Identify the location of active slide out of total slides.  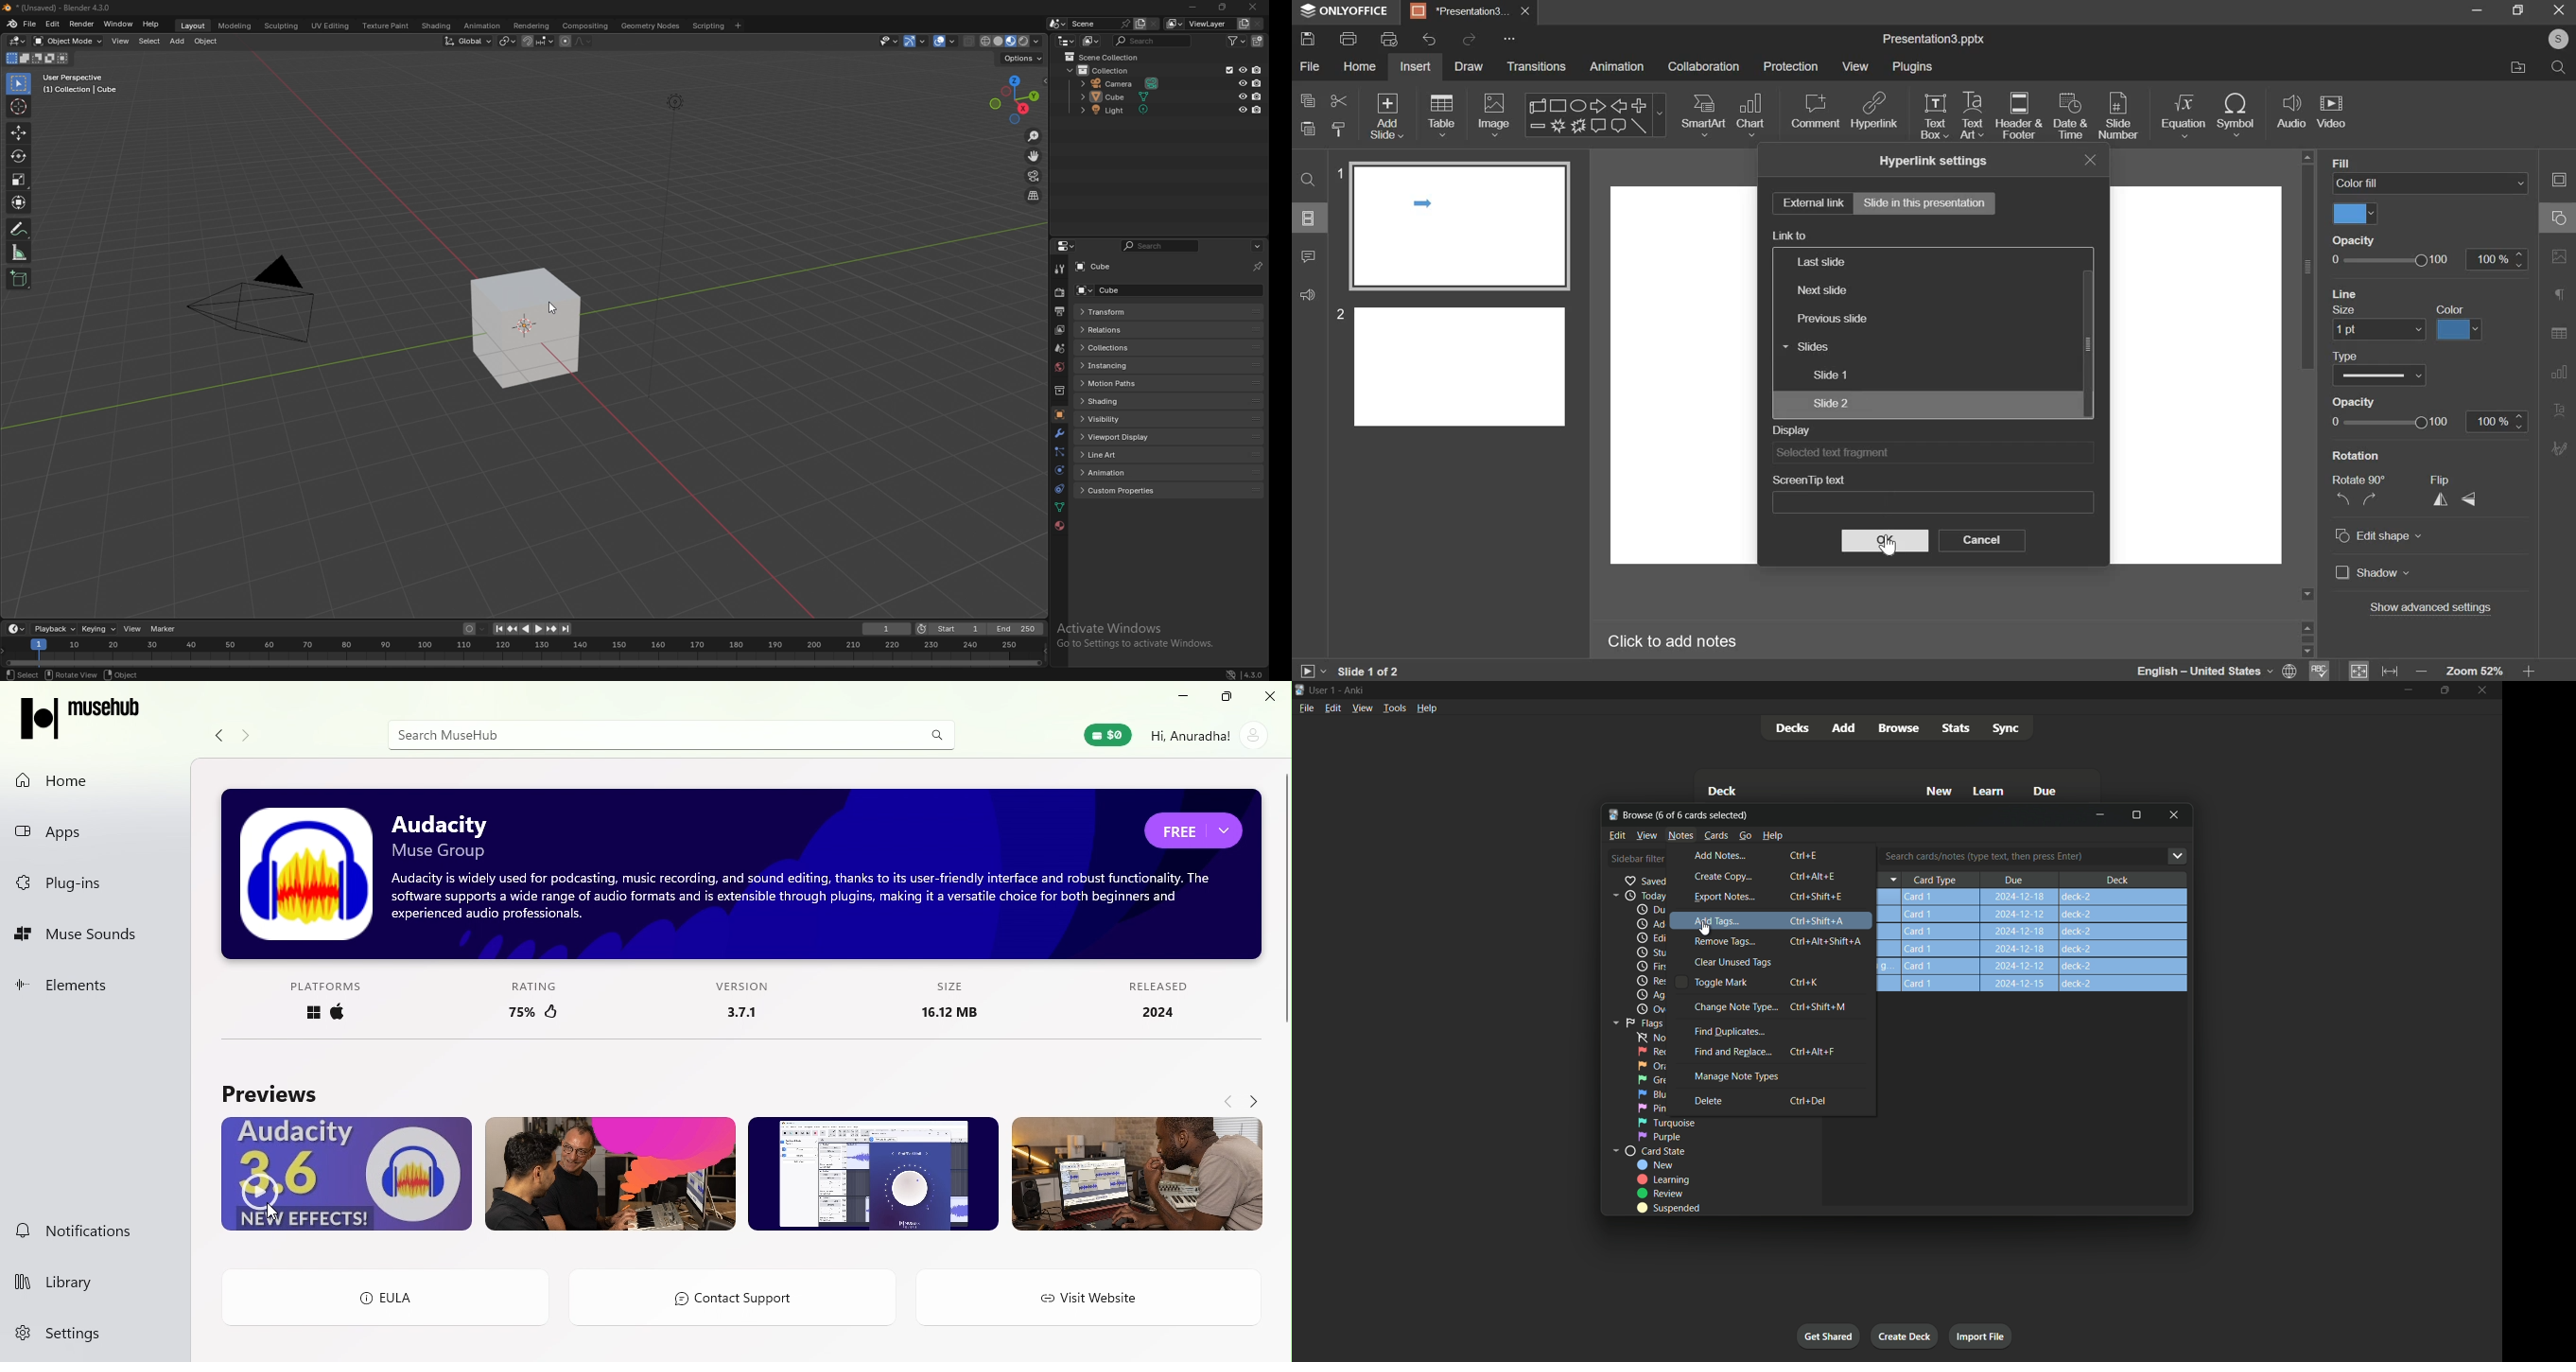
(1368, 671).